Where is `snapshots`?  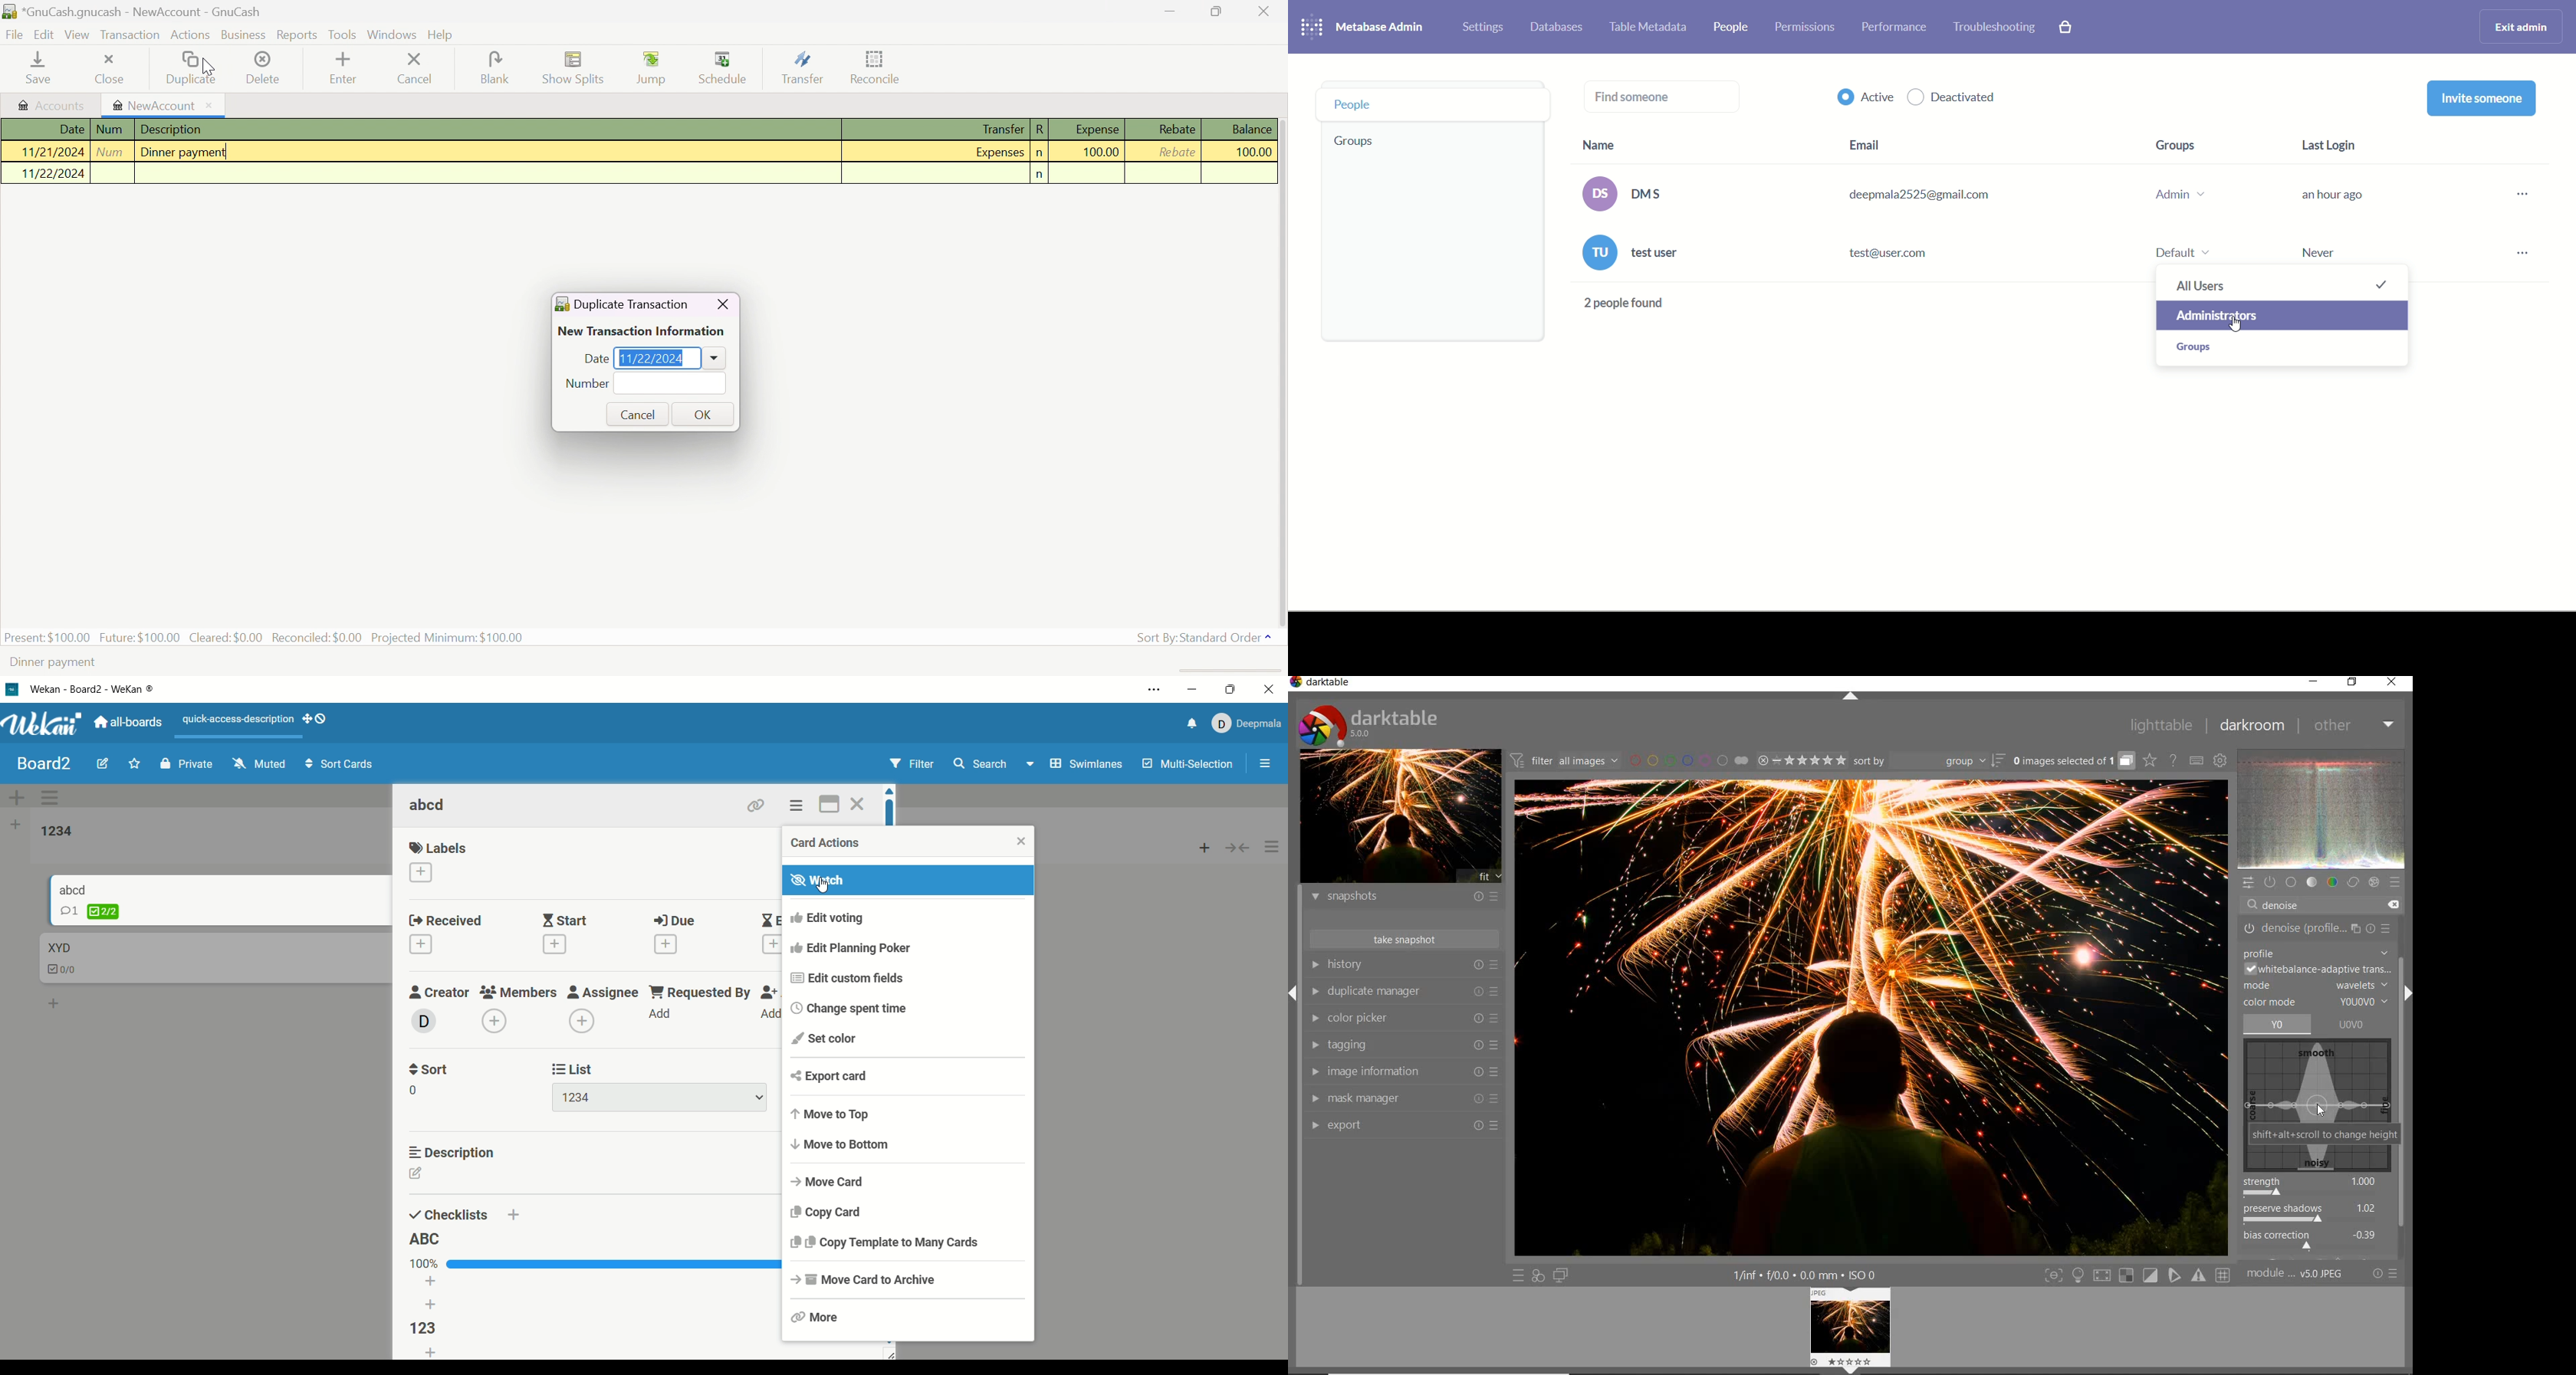
snapshots is located at coordinates (1403, 897).